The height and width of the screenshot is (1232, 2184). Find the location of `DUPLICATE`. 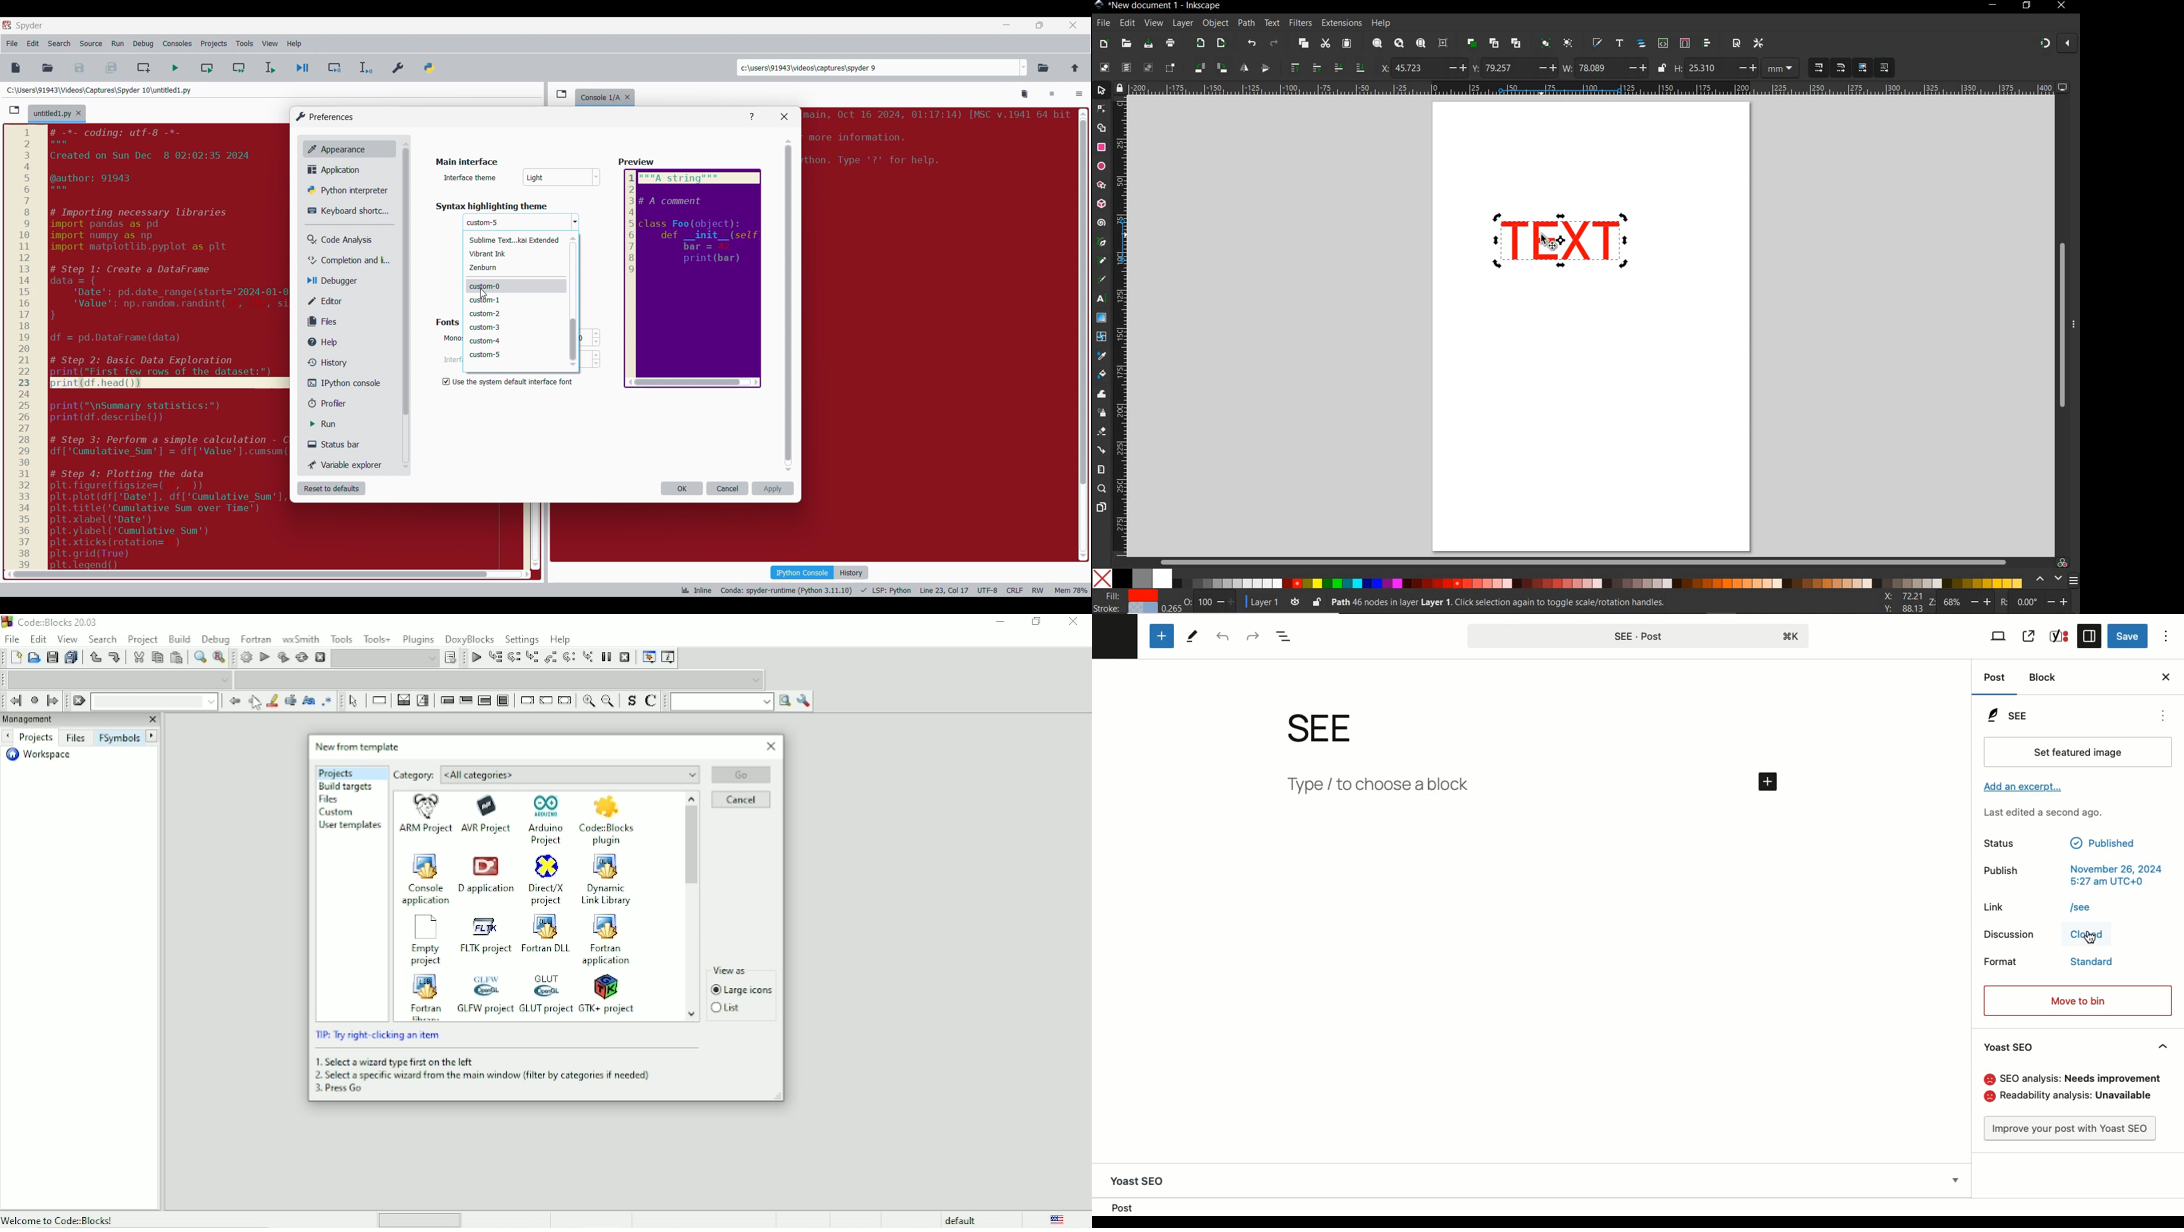

DUPLICATE is located at coordinates (1470, 44).